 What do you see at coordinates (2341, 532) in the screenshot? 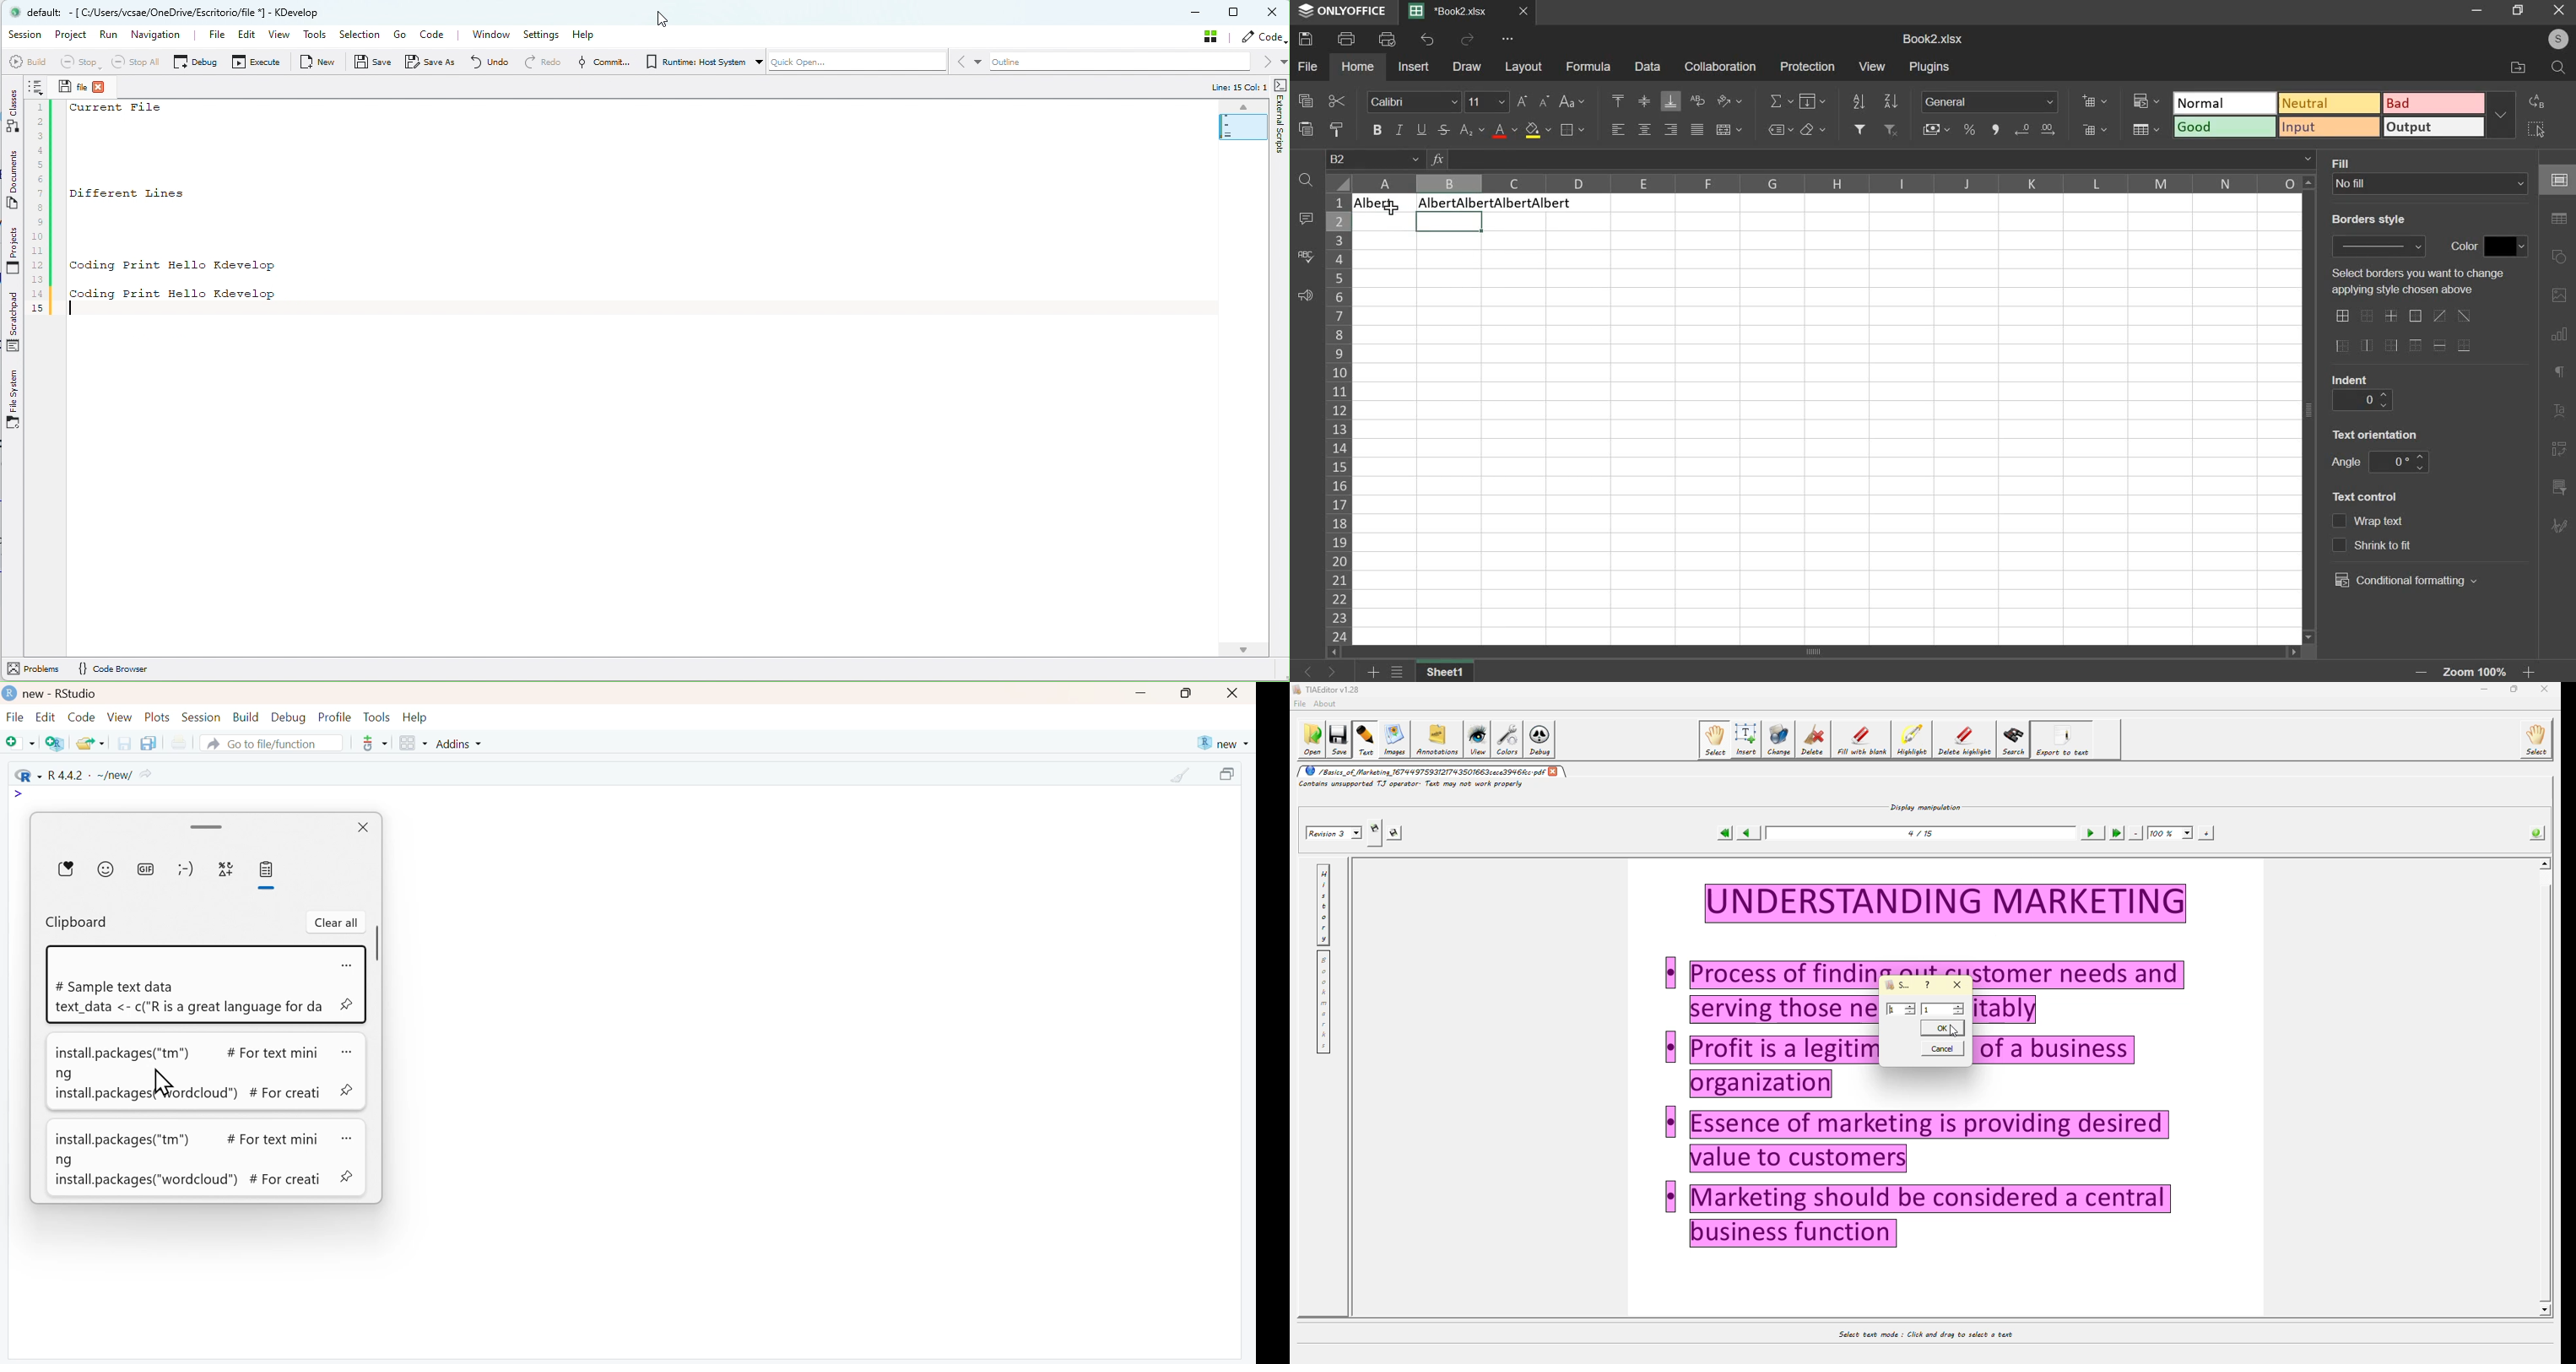
I see `text control` at bounding box center [2341, 532].